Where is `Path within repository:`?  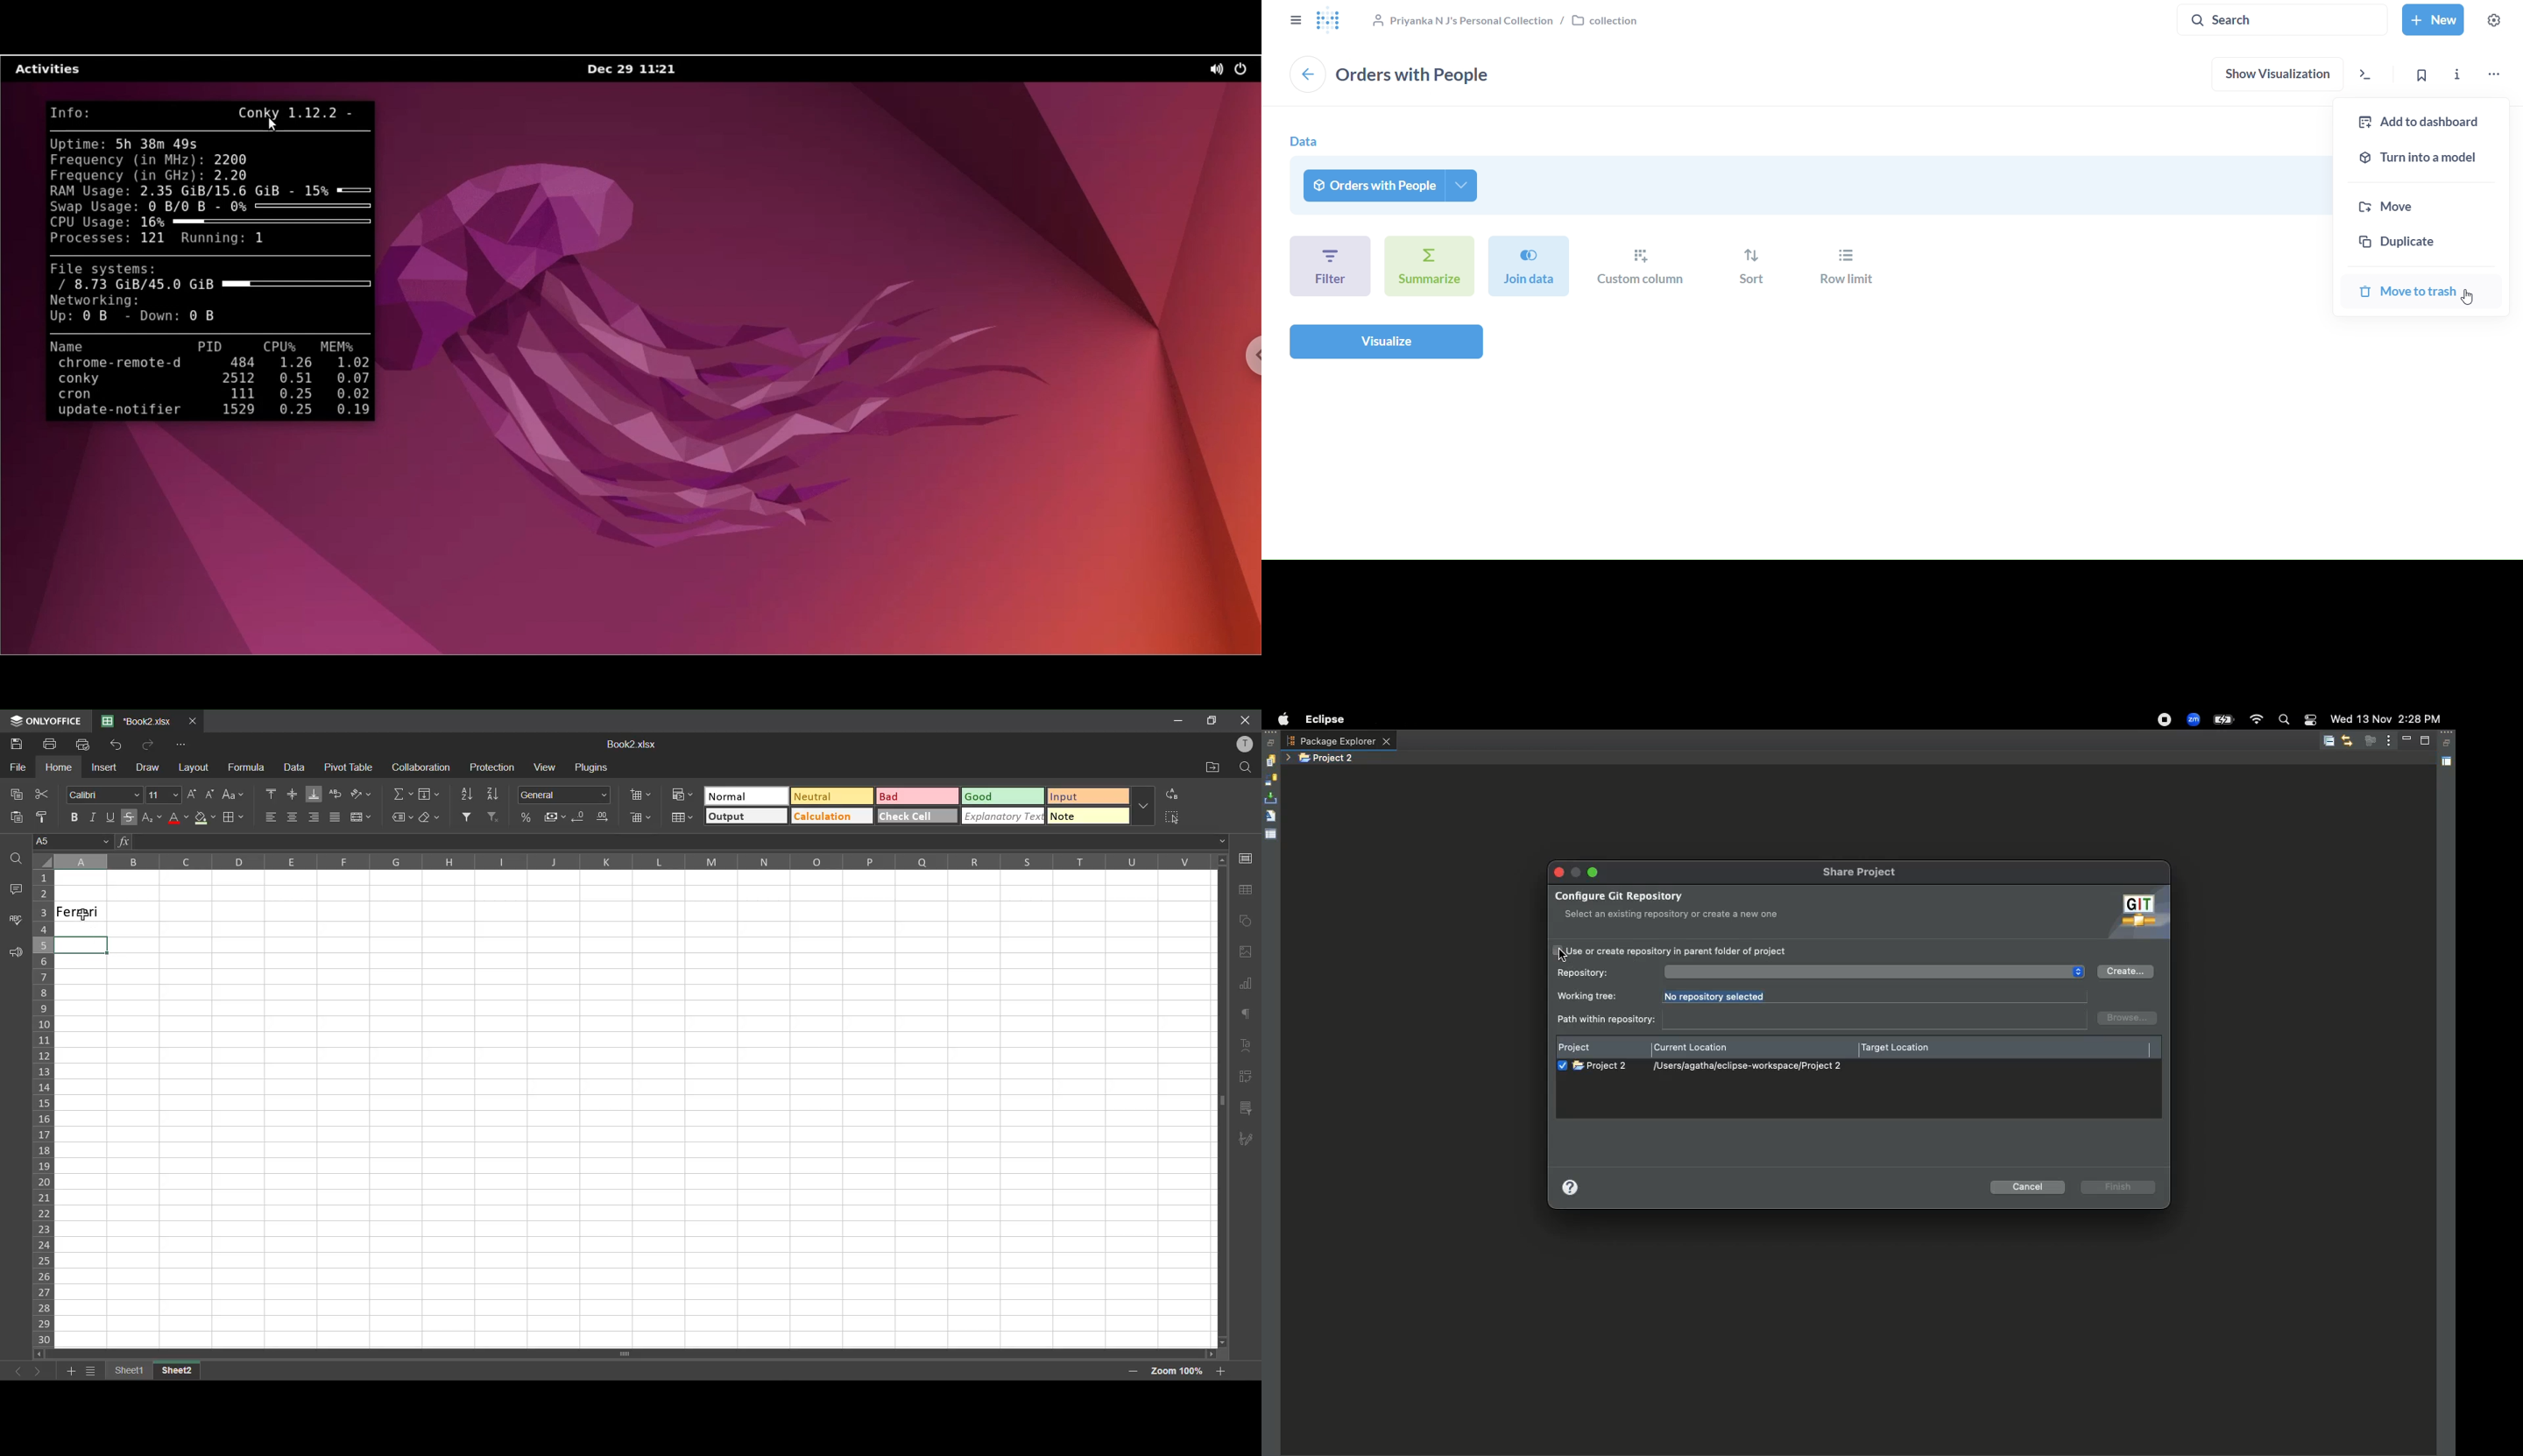 Path within repository: is located at coordinates (1822, 1020).